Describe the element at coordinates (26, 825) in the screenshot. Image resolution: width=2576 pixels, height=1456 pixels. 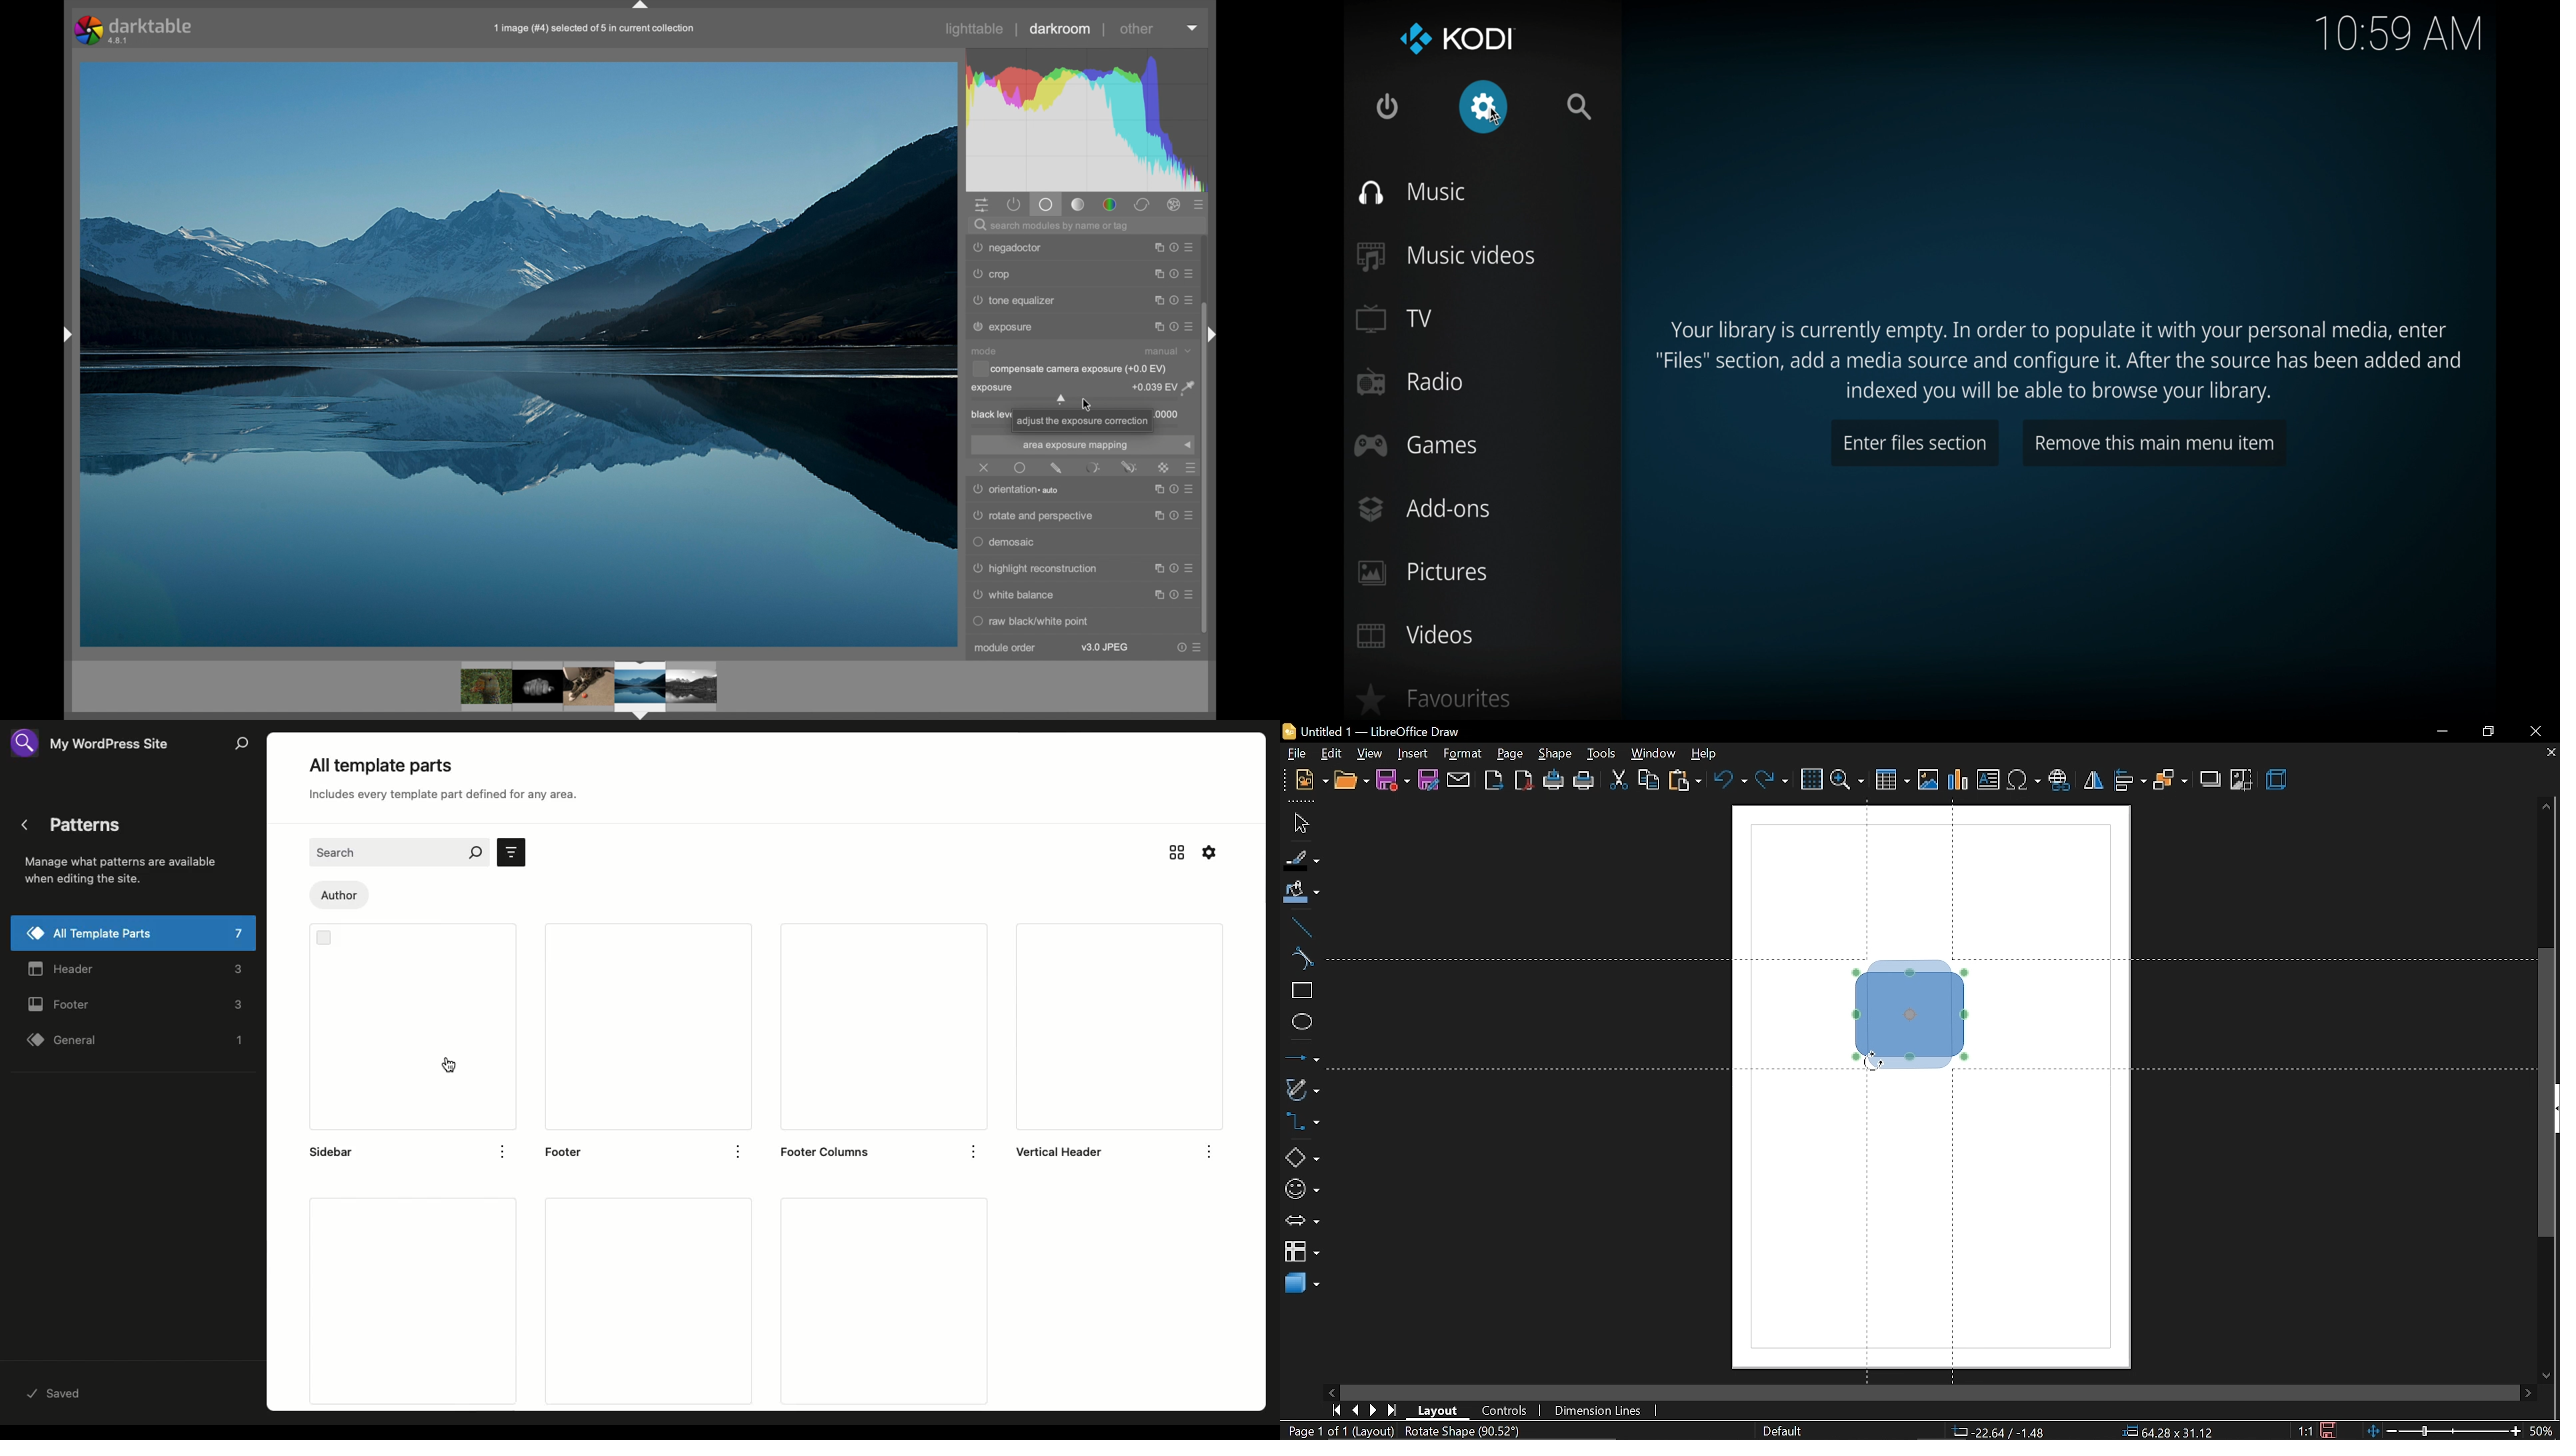
I see `Back` at that location.